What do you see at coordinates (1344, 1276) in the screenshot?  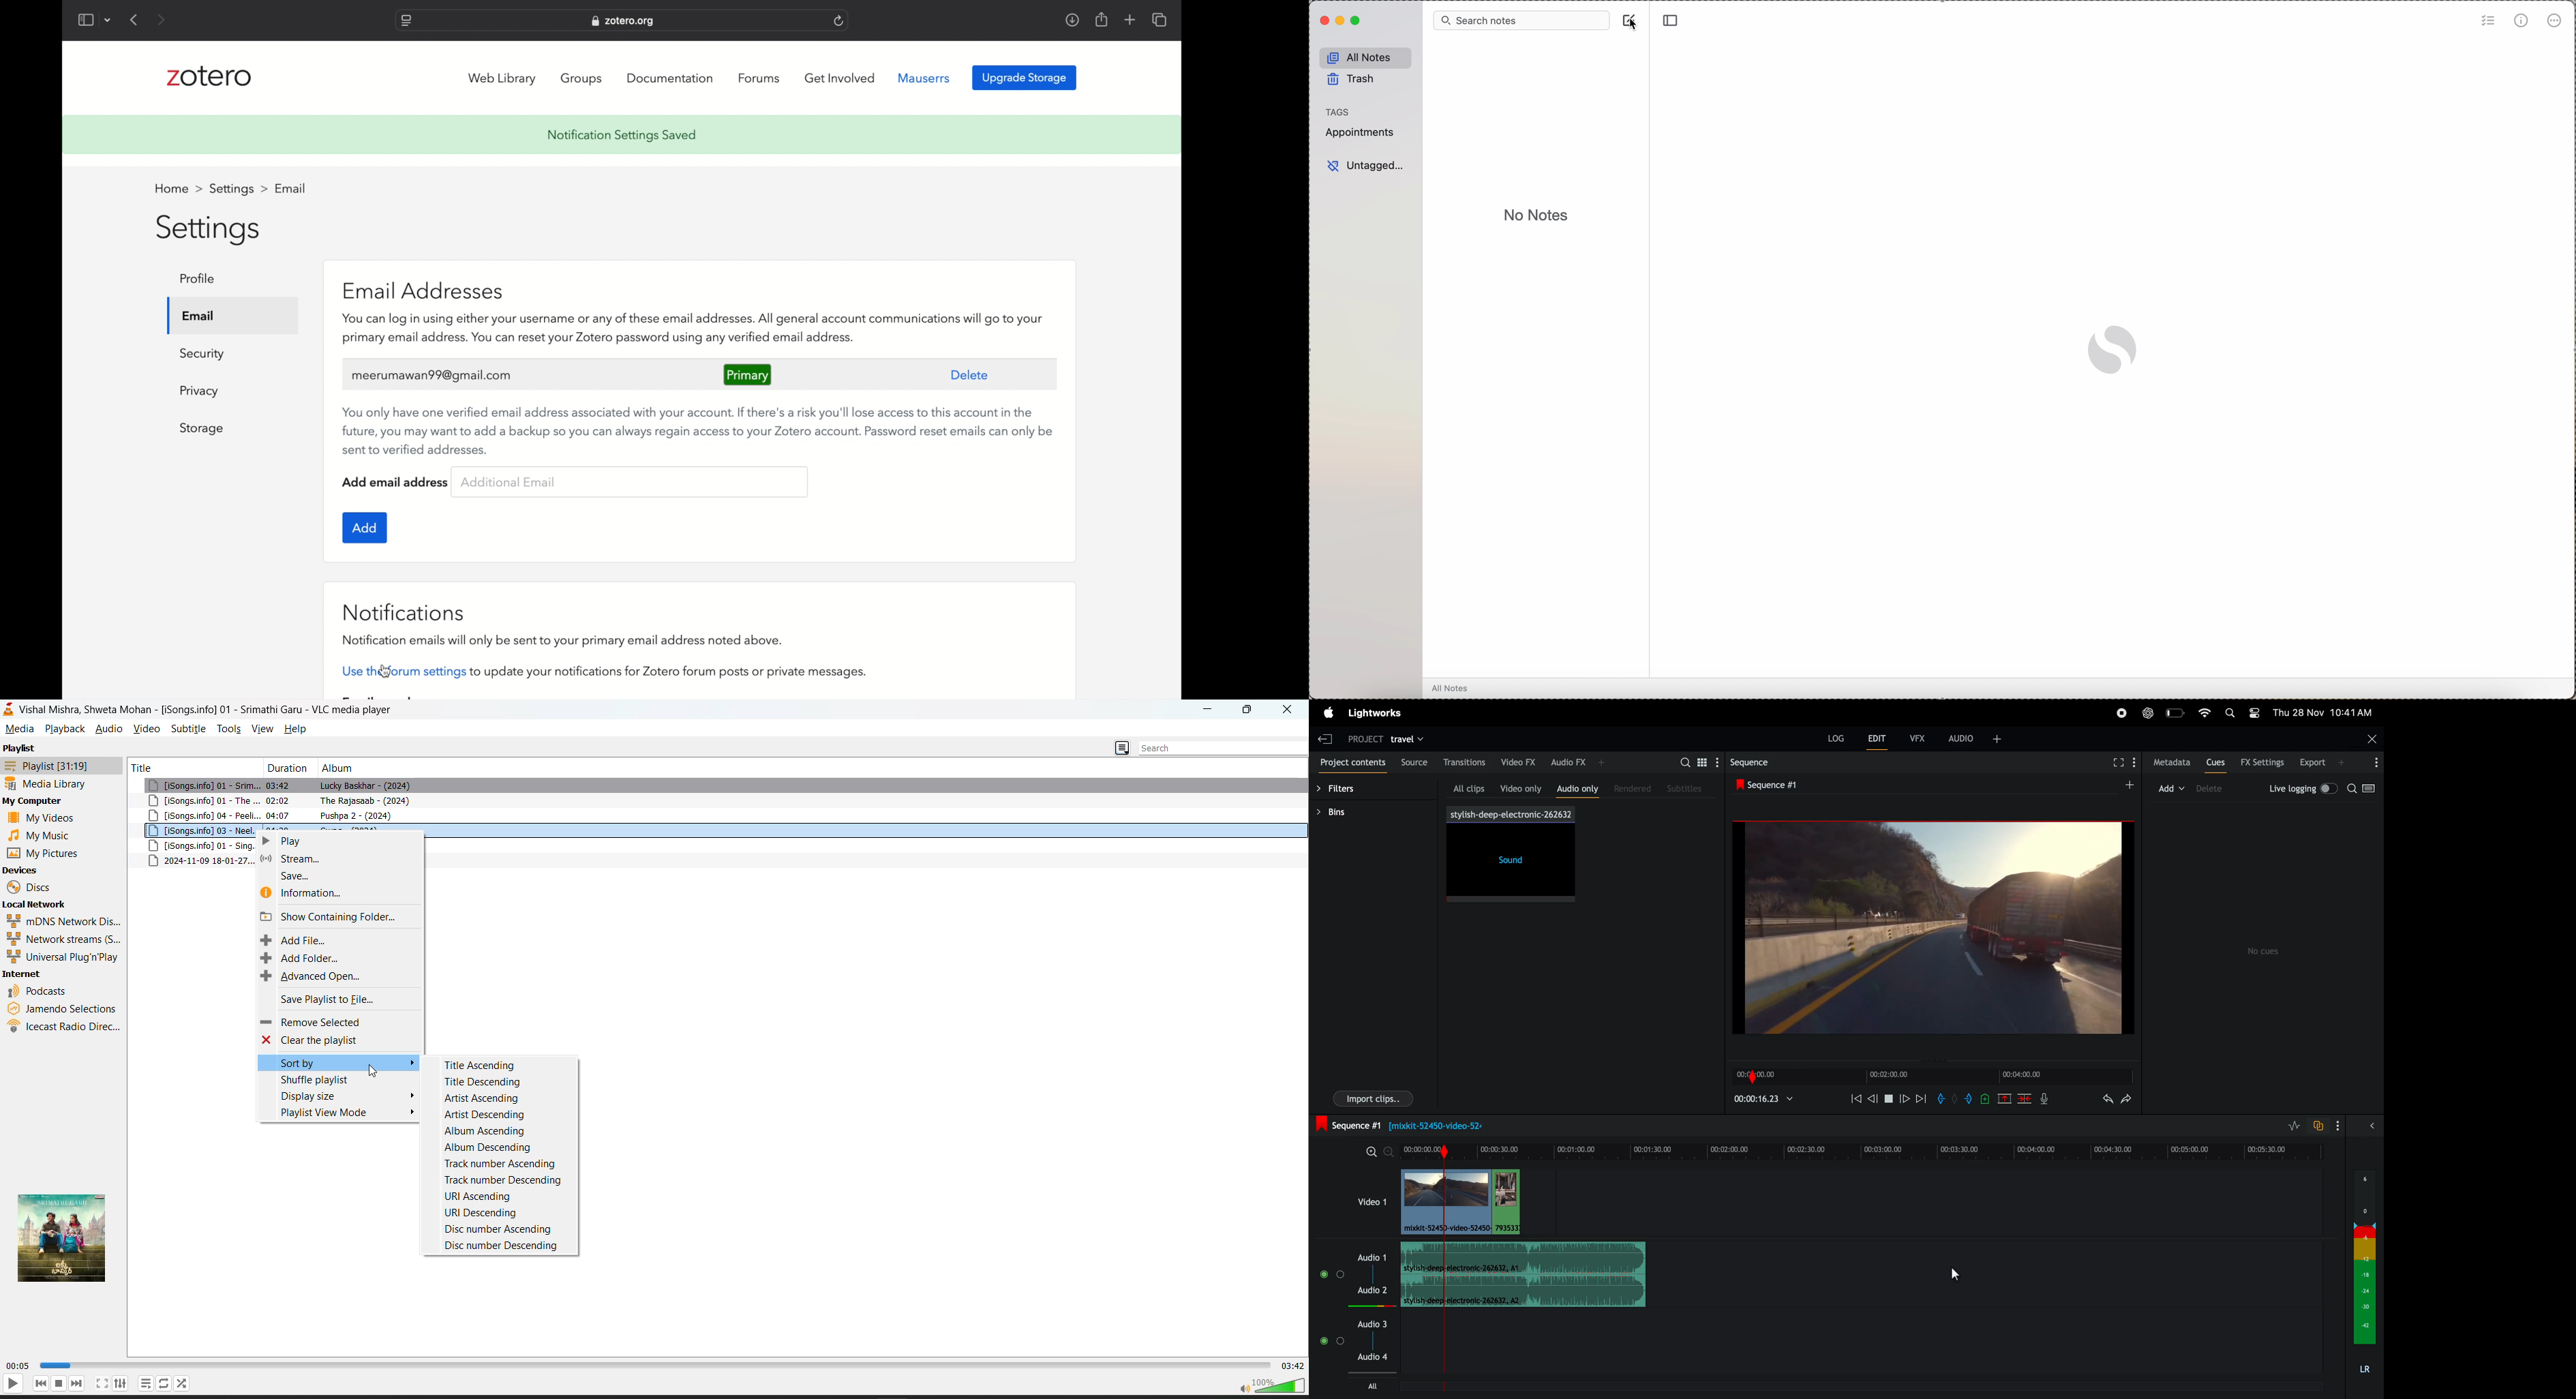 I see `Solo track` at bounding box center [1344, 1276].